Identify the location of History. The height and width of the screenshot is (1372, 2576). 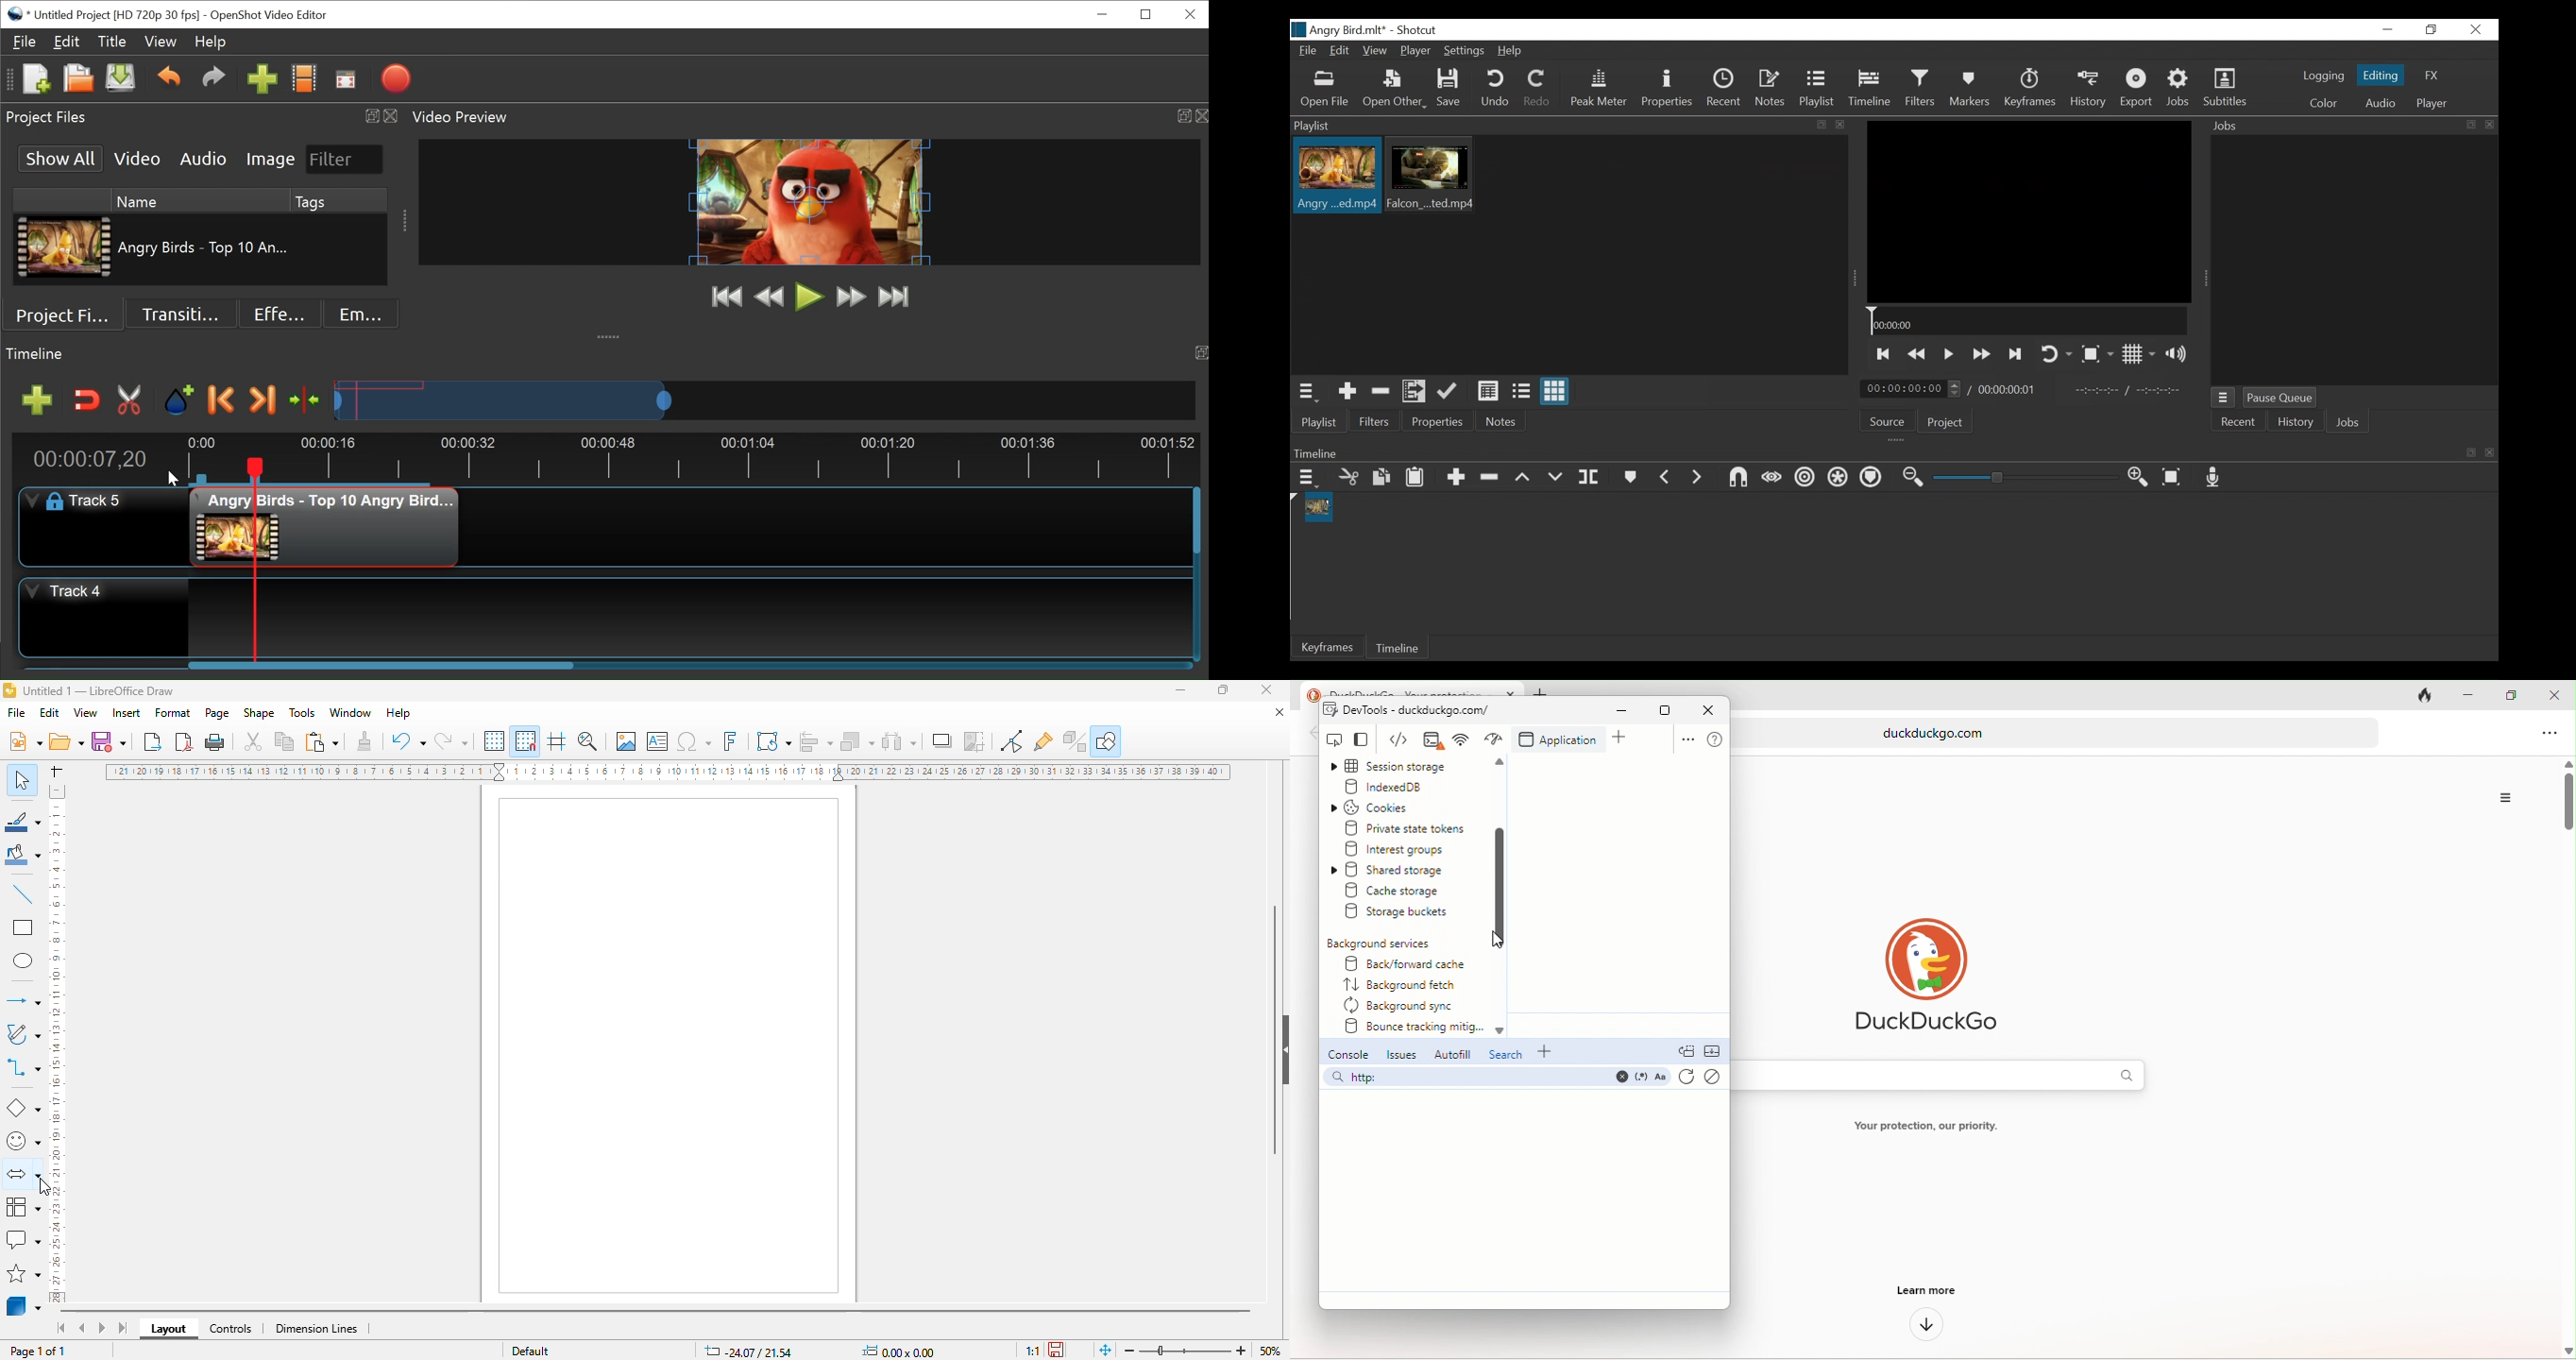
(2088, 91).